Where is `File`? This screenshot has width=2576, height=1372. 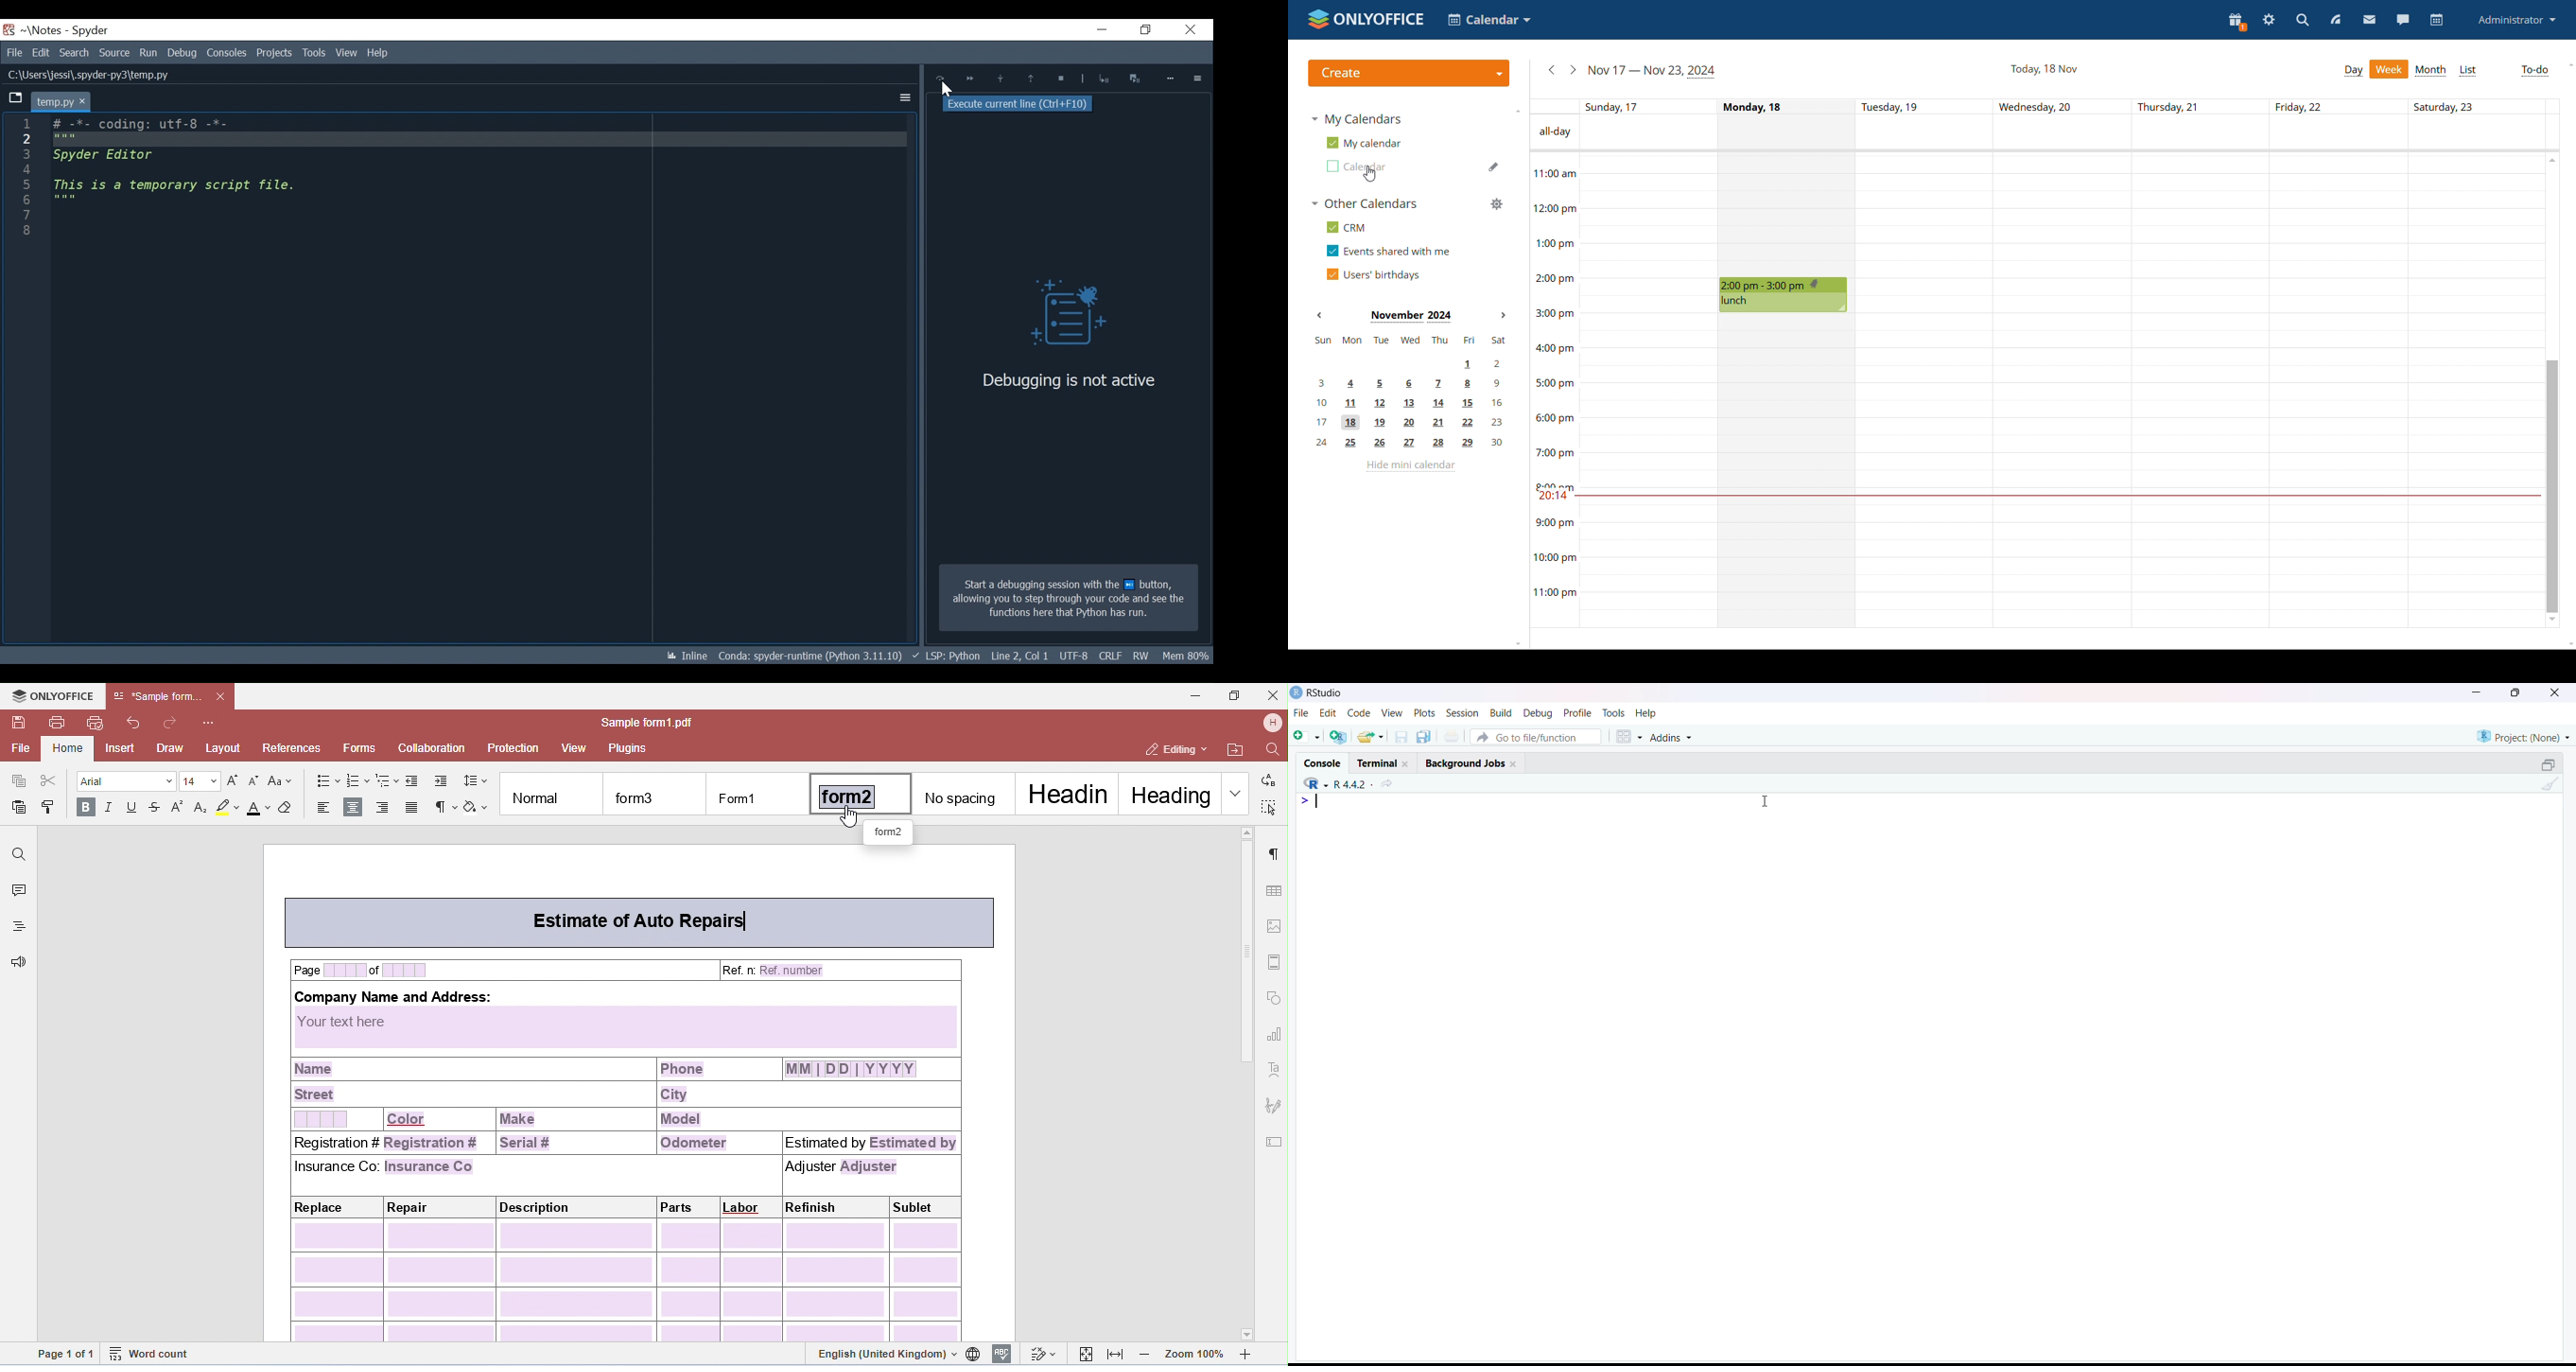 File is located at coordinates (14, 52).